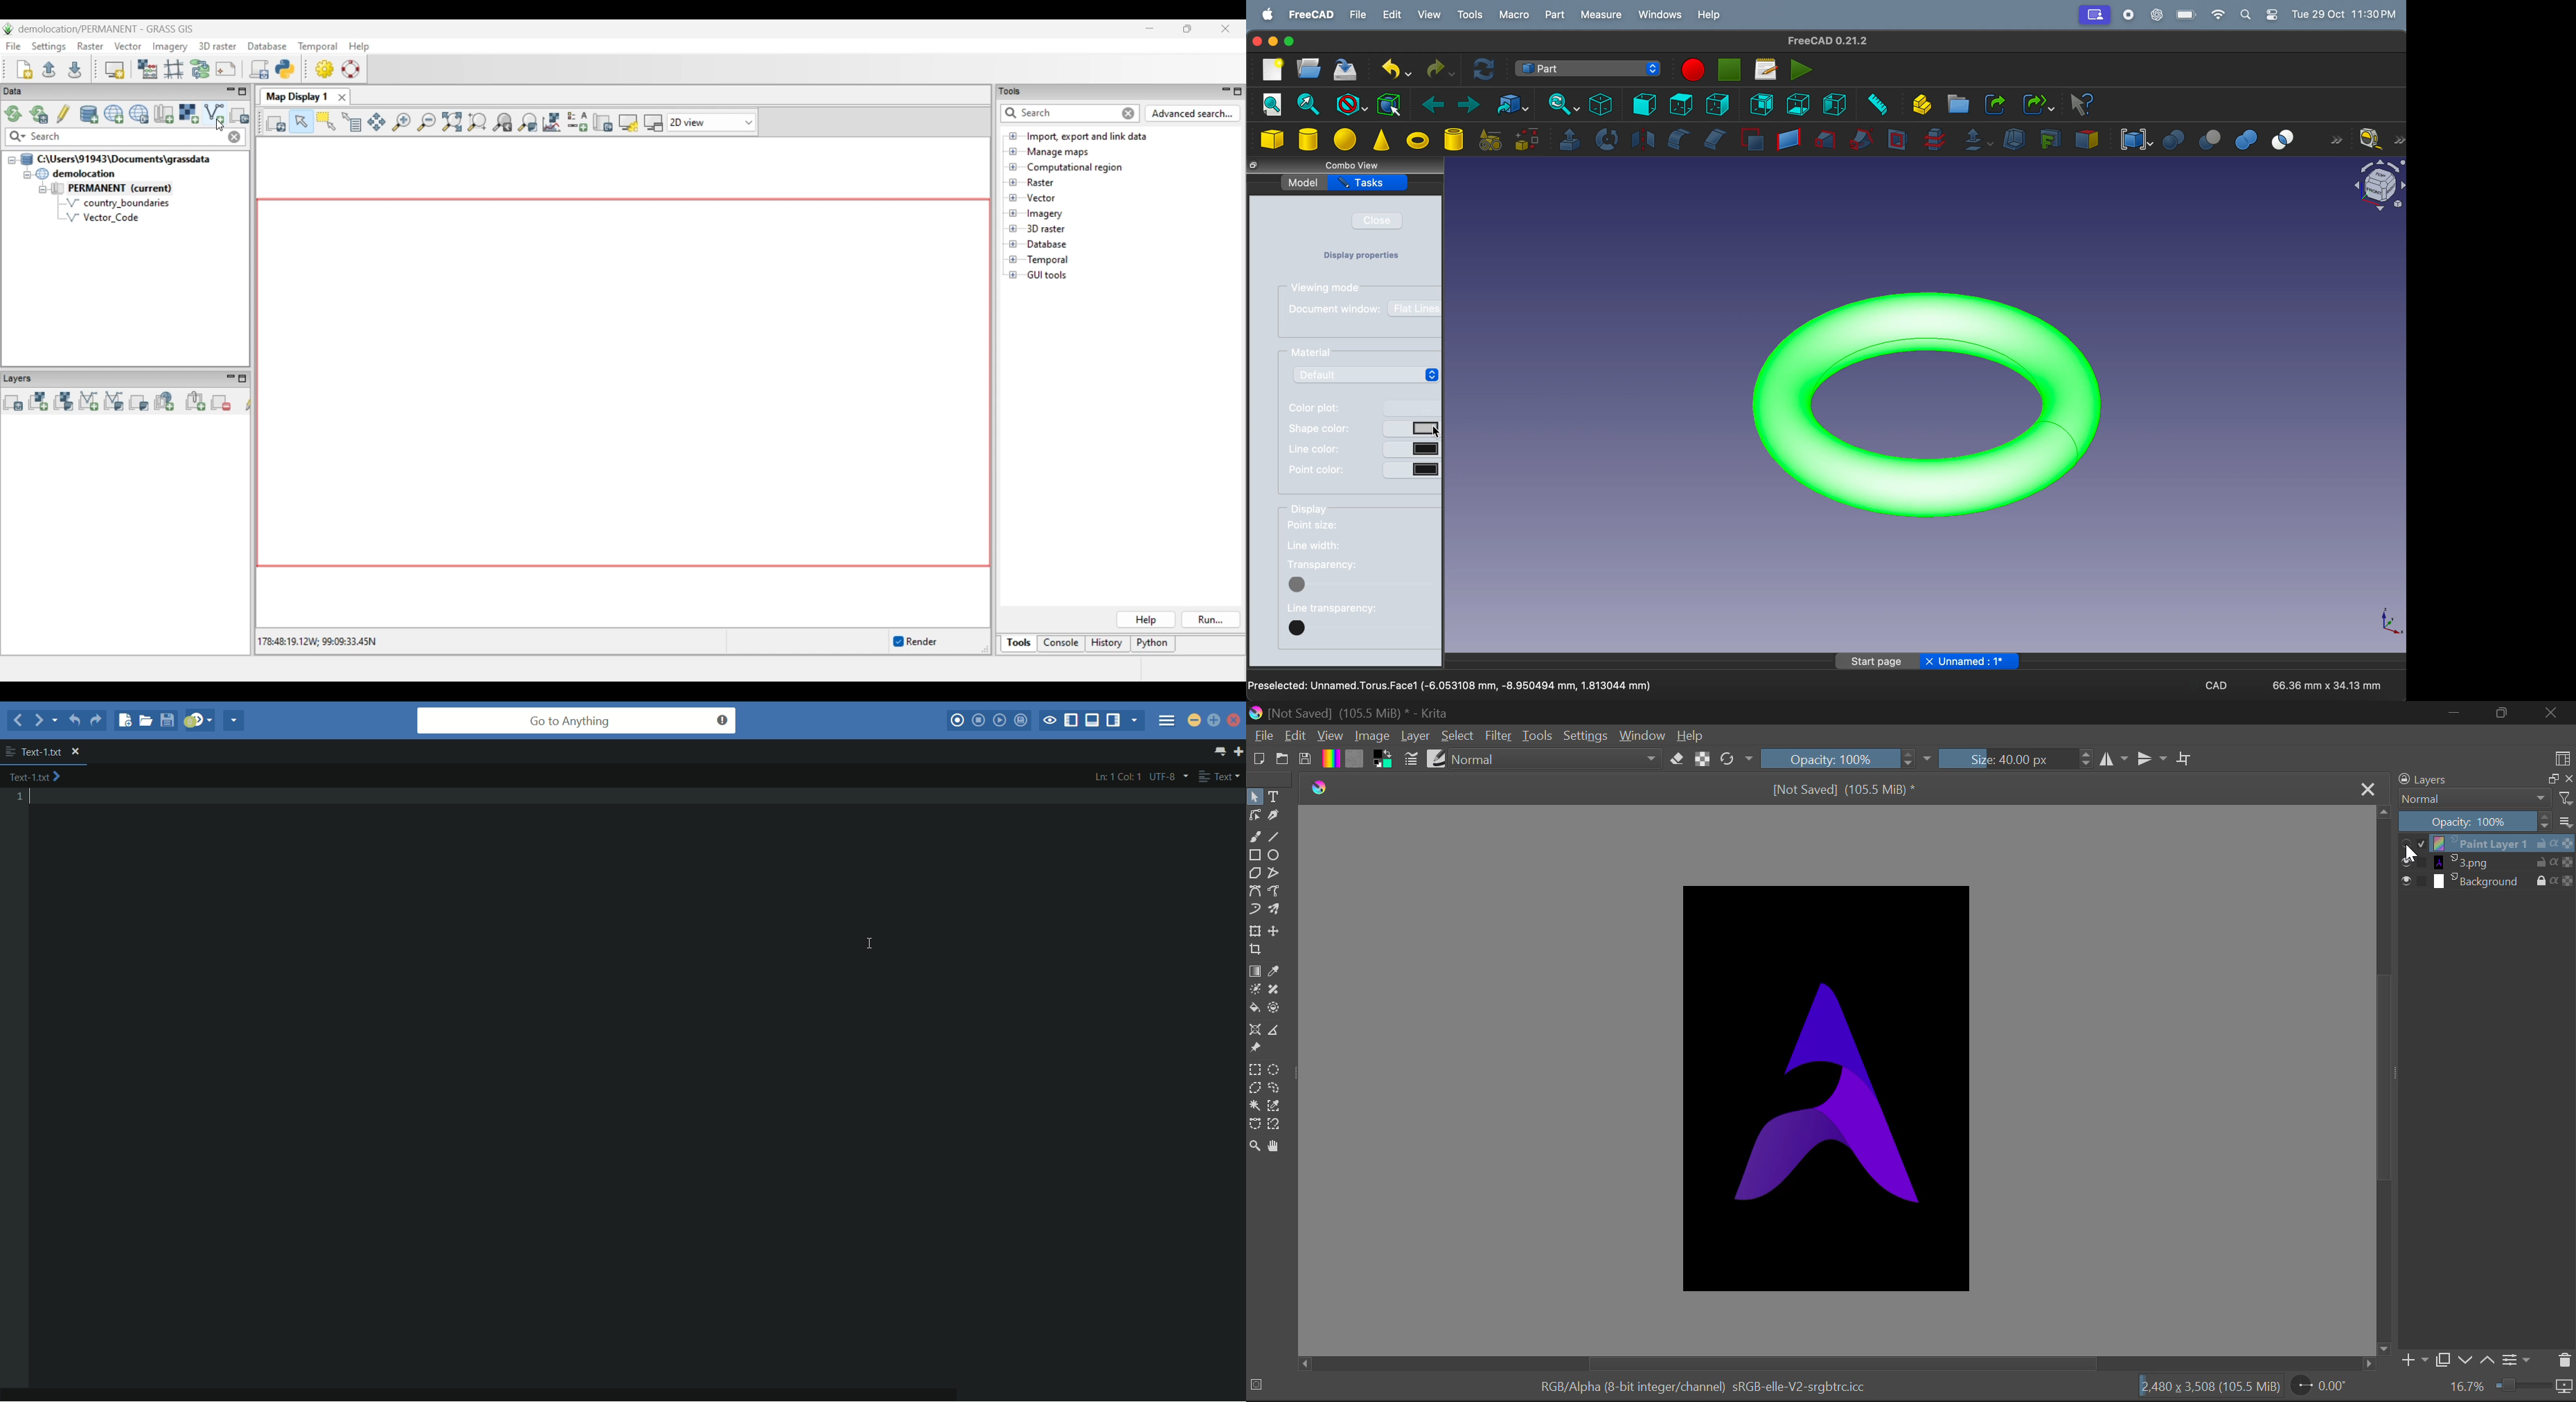  I want to click on Assistant Tool, so click(1257, 1030).